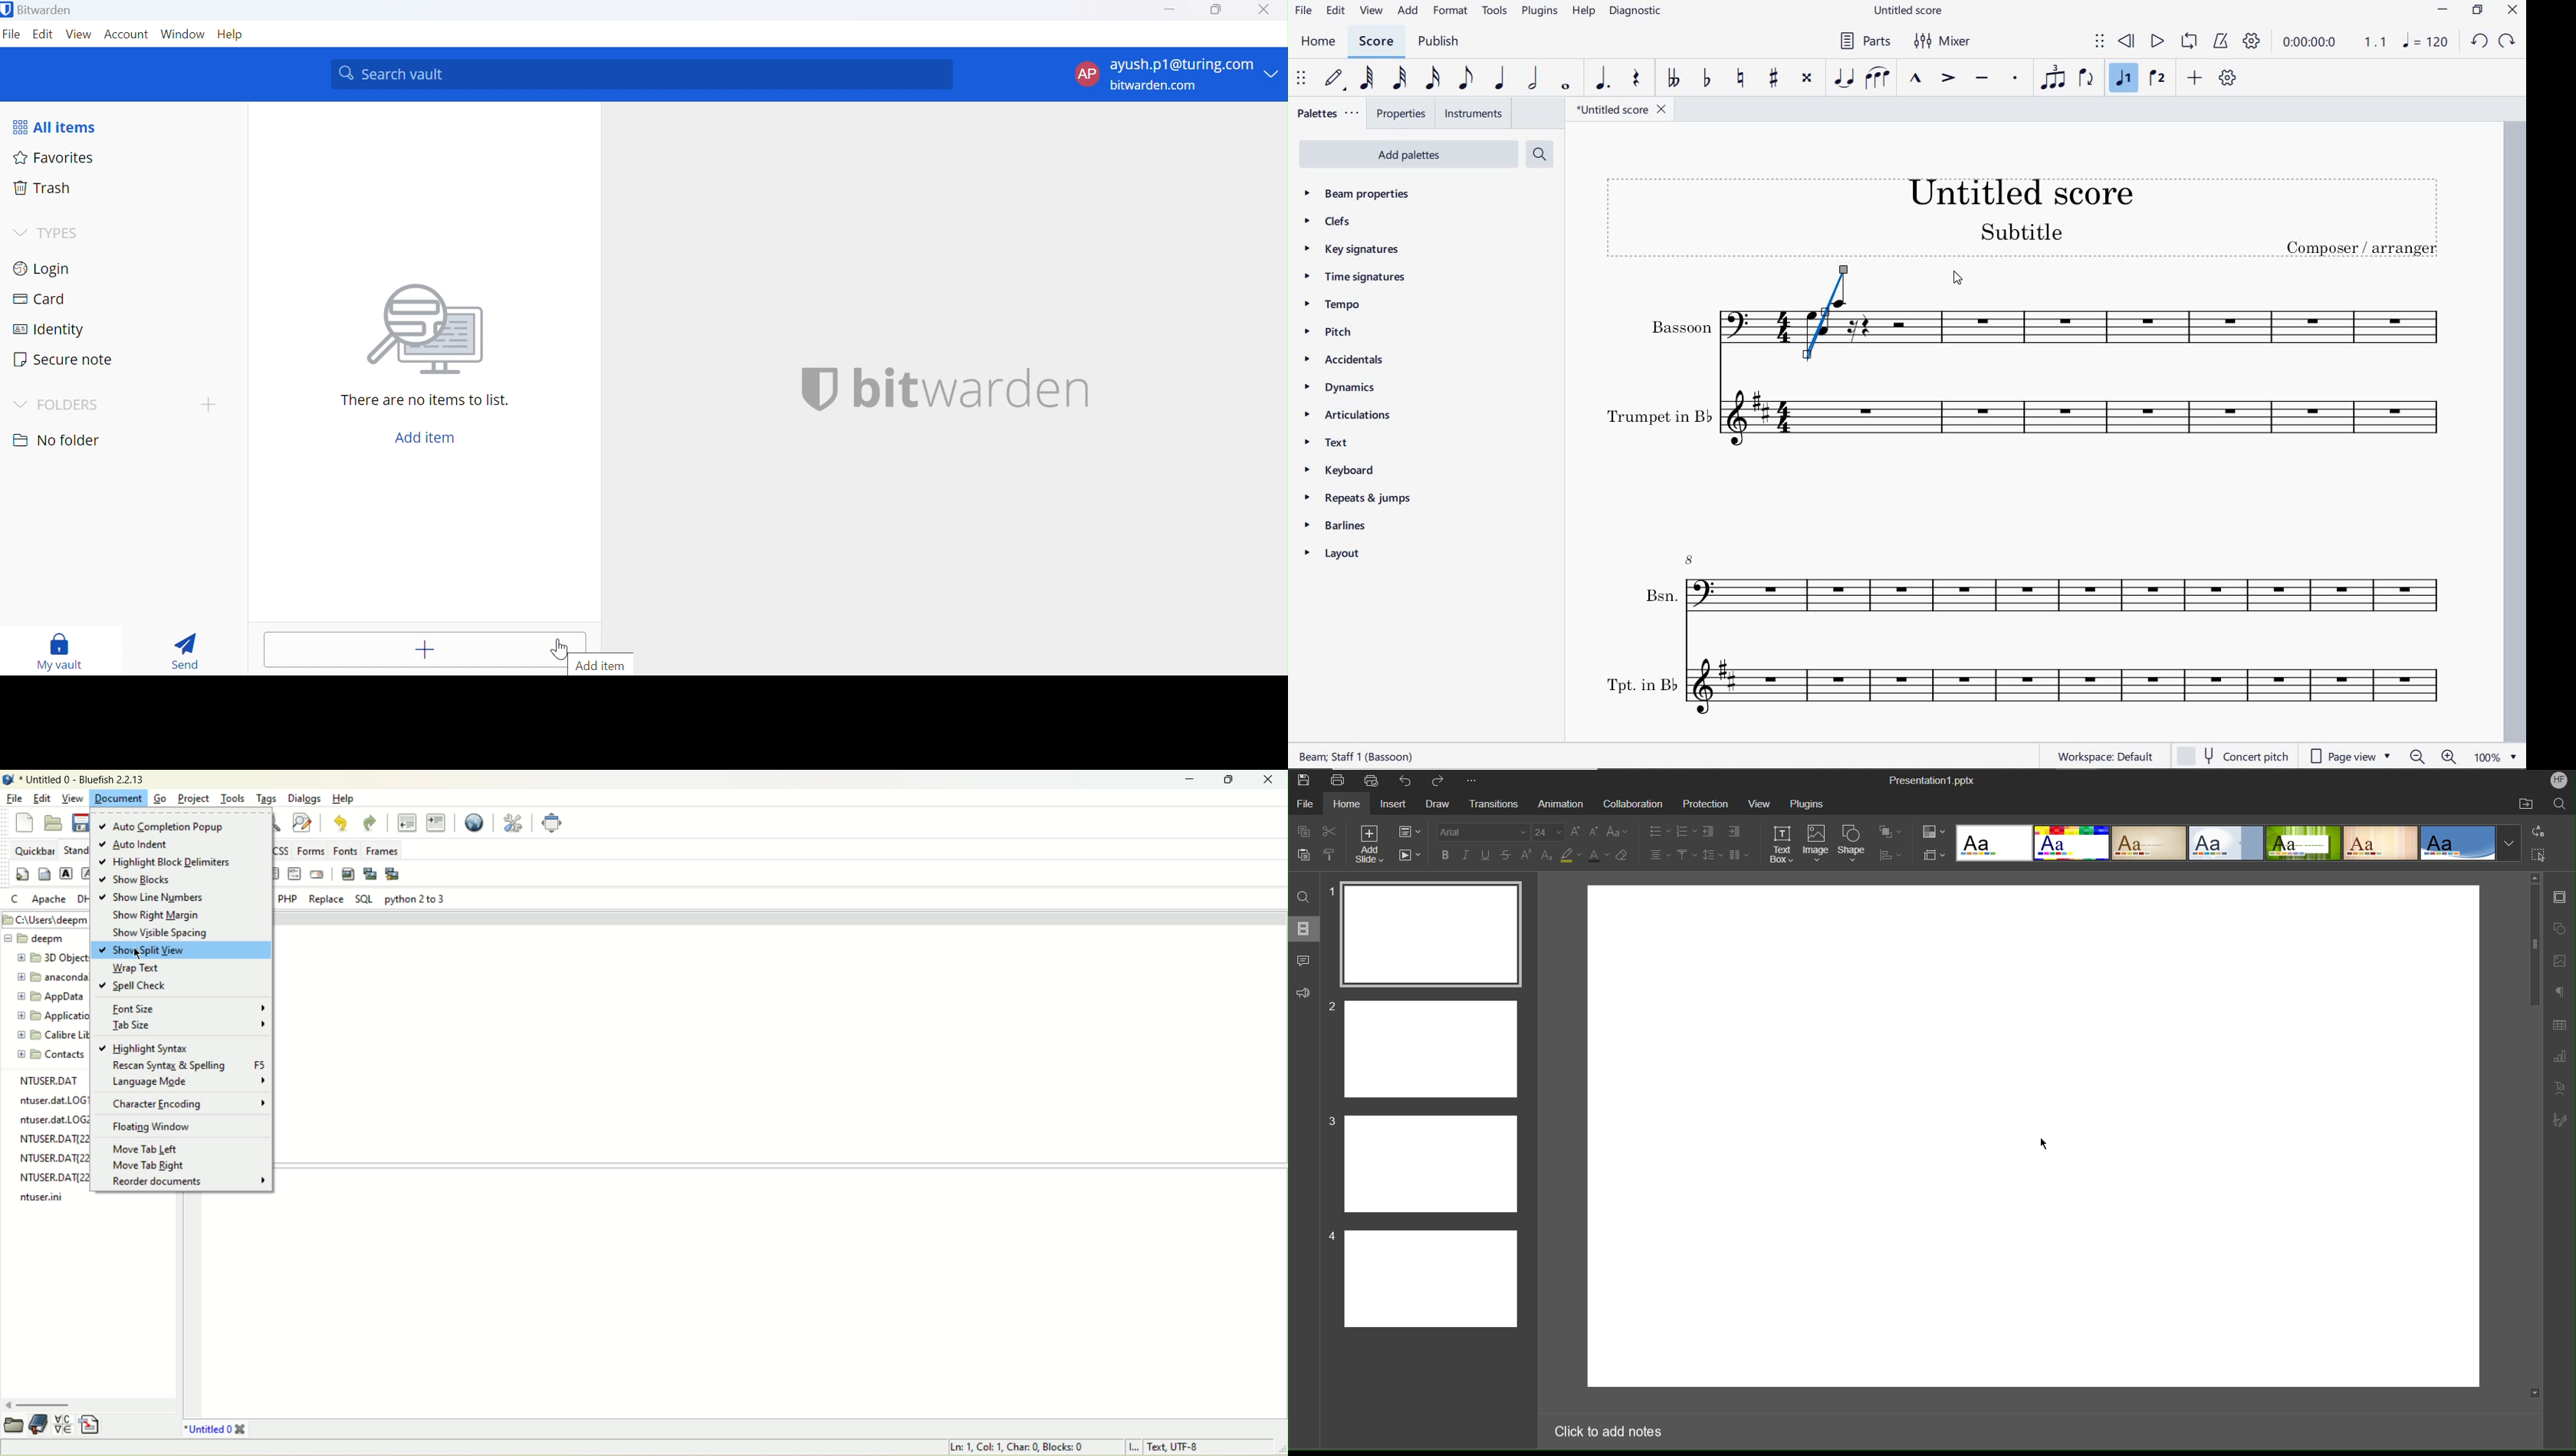 The height and width of the screenshot is (1456, 2576). What do you see at coordinates (1433, 80) in the screenshot?
I see `16th note` at bounding box center [1433, 80].